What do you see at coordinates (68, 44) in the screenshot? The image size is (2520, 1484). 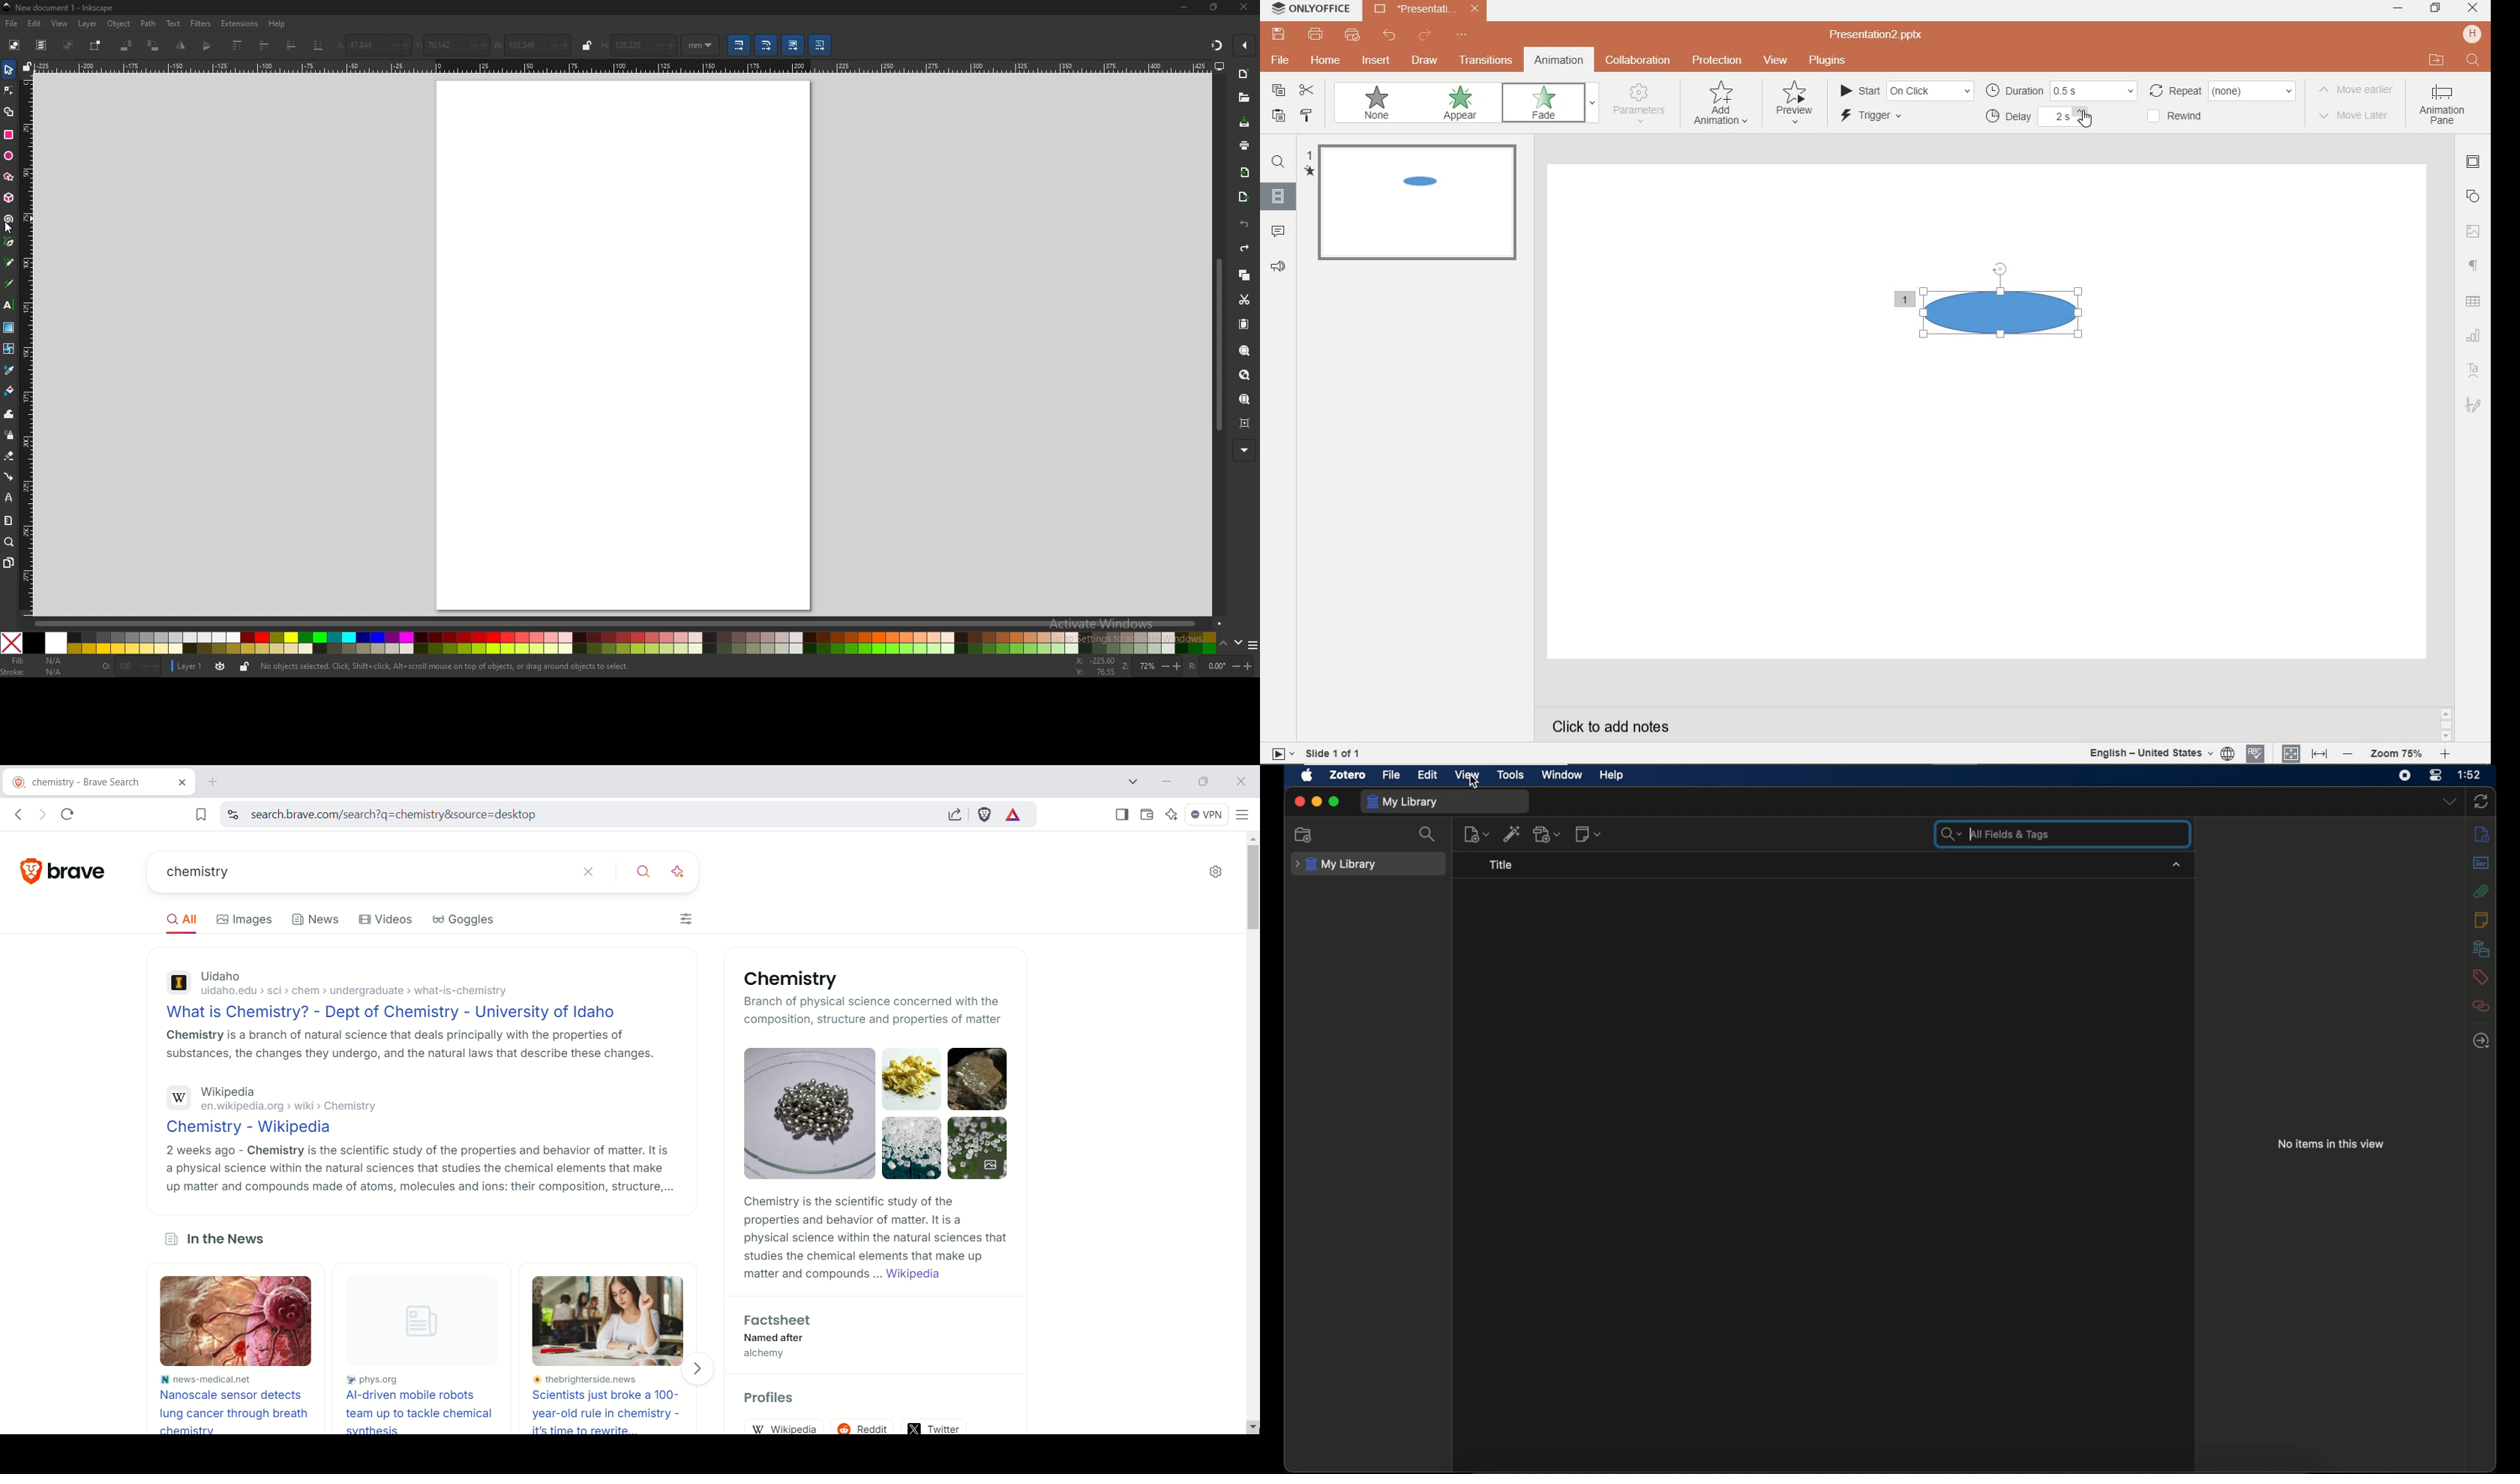 I see `deselect` at bounding box center [68, 44].